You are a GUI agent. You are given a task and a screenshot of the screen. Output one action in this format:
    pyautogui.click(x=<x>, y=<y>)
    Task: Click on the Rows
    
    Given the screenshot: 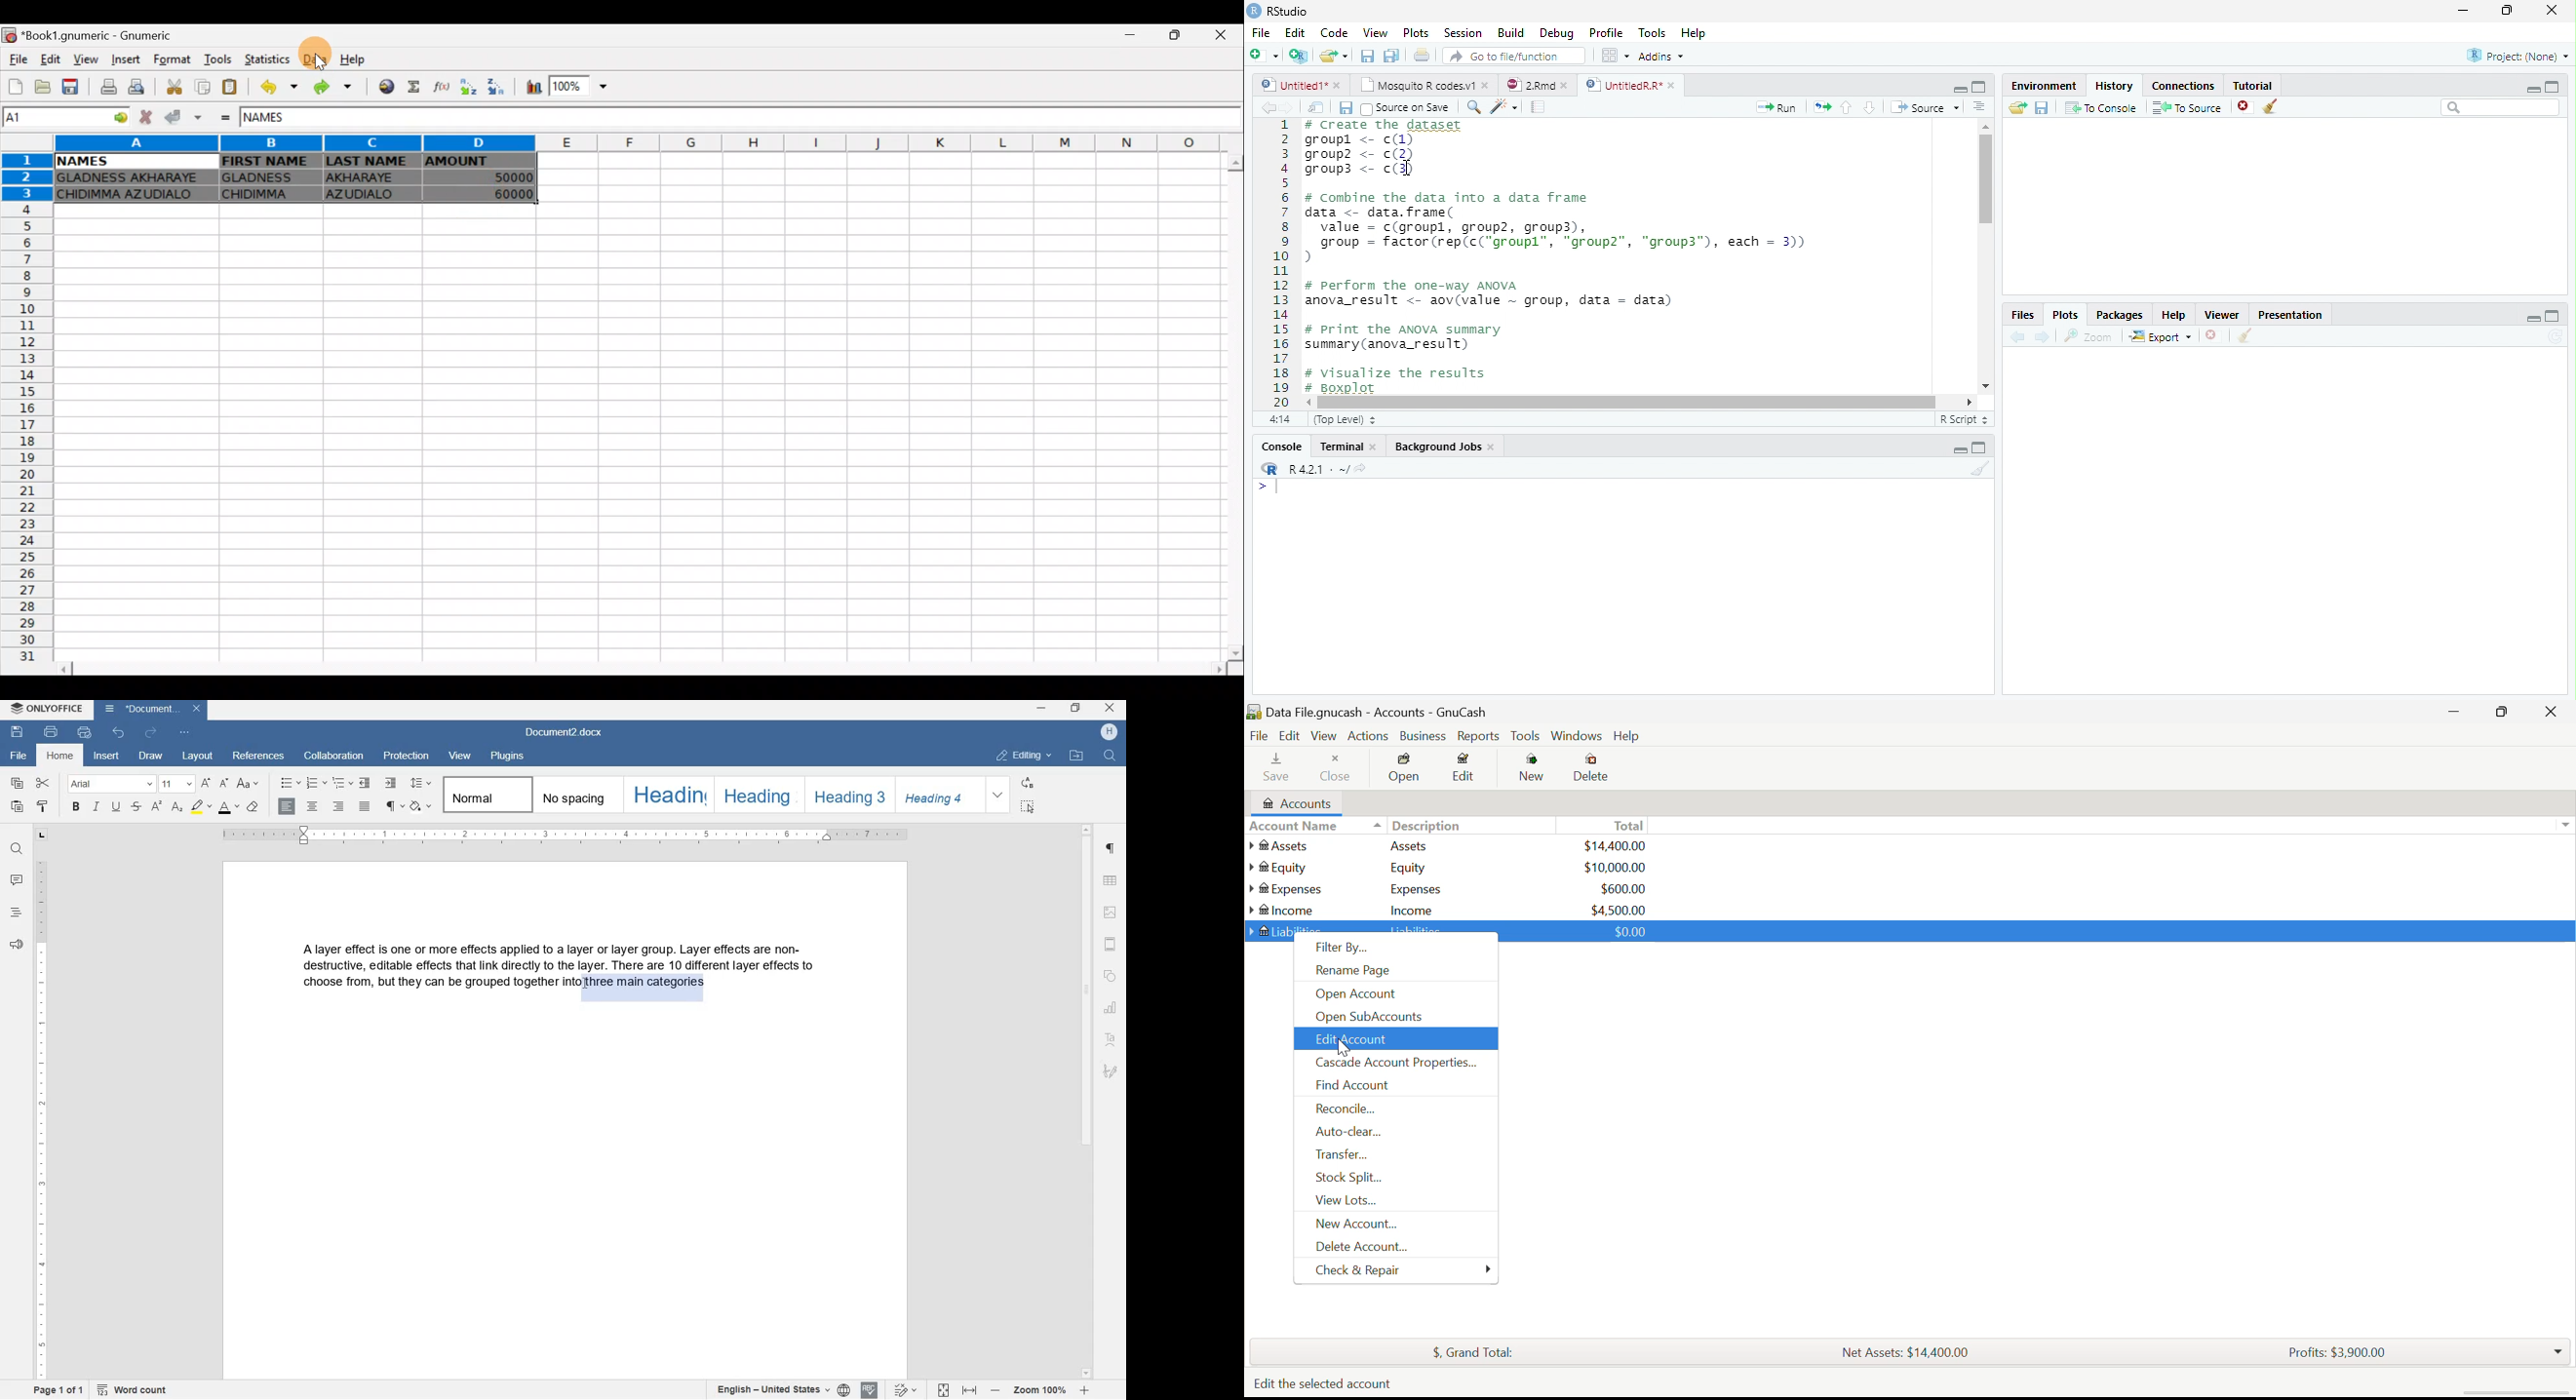 What is the action you would take?
    pyautogui.click(x=25, y=415)
    